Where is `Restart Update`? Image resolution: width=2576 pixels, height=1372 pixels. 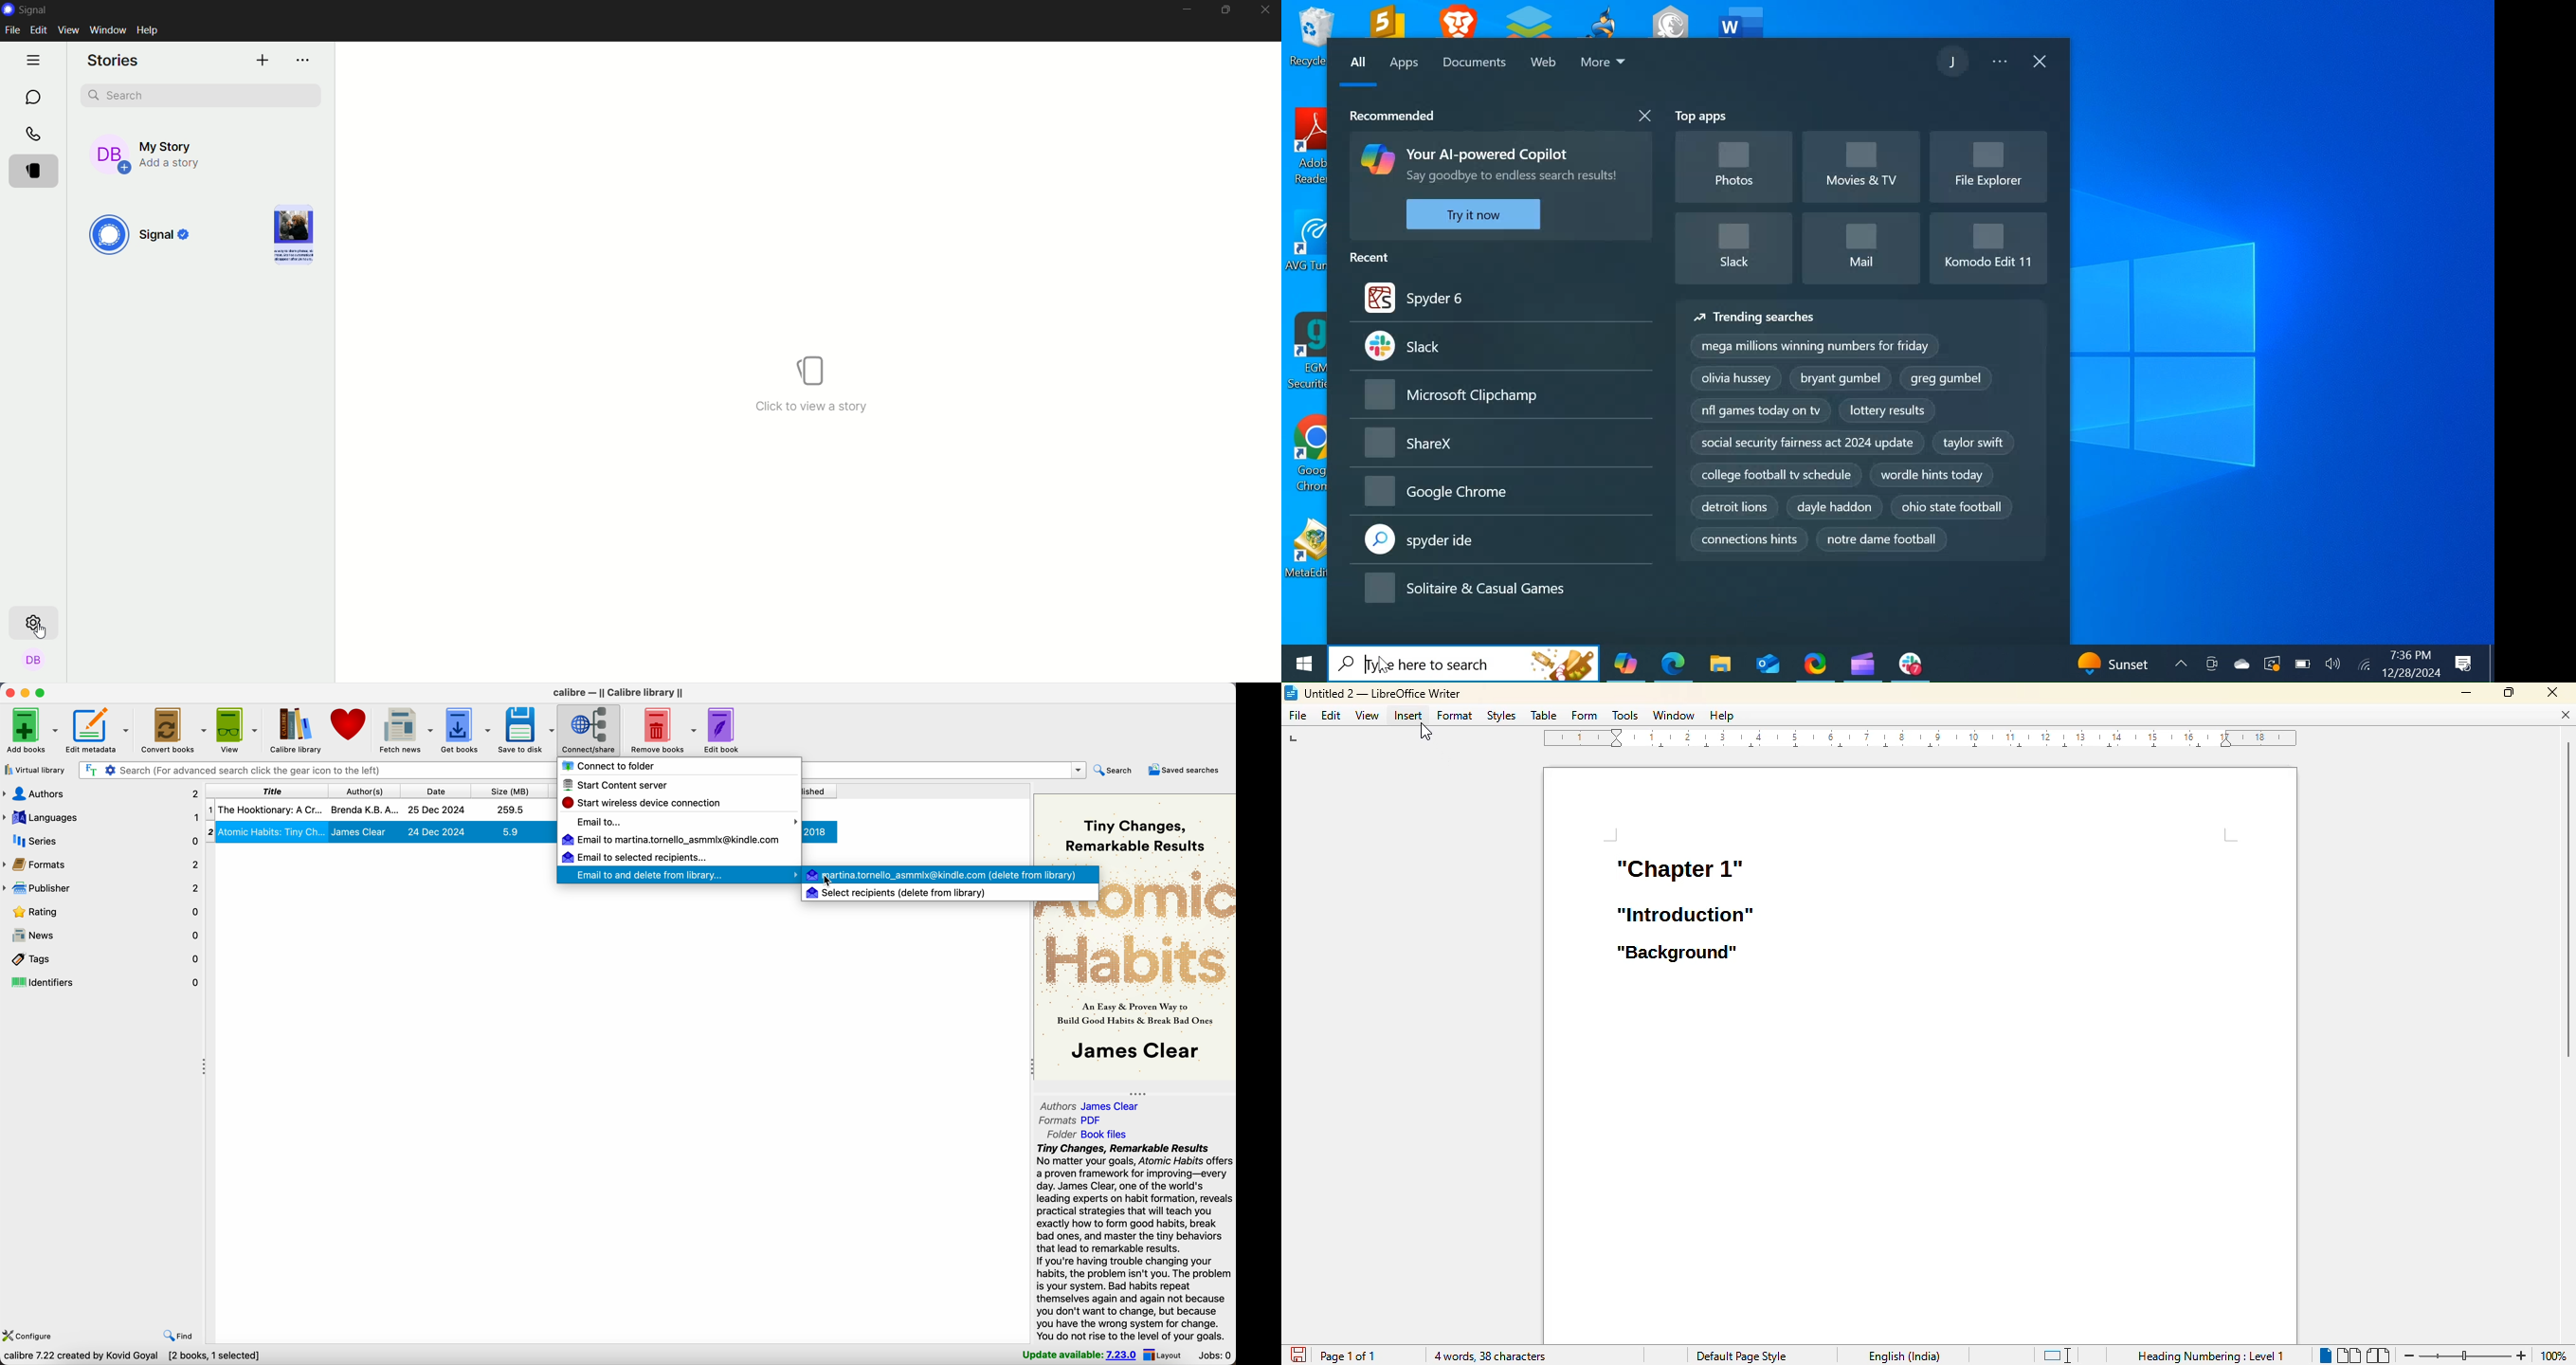 Restart Update is located at coordinates (2271, 664).